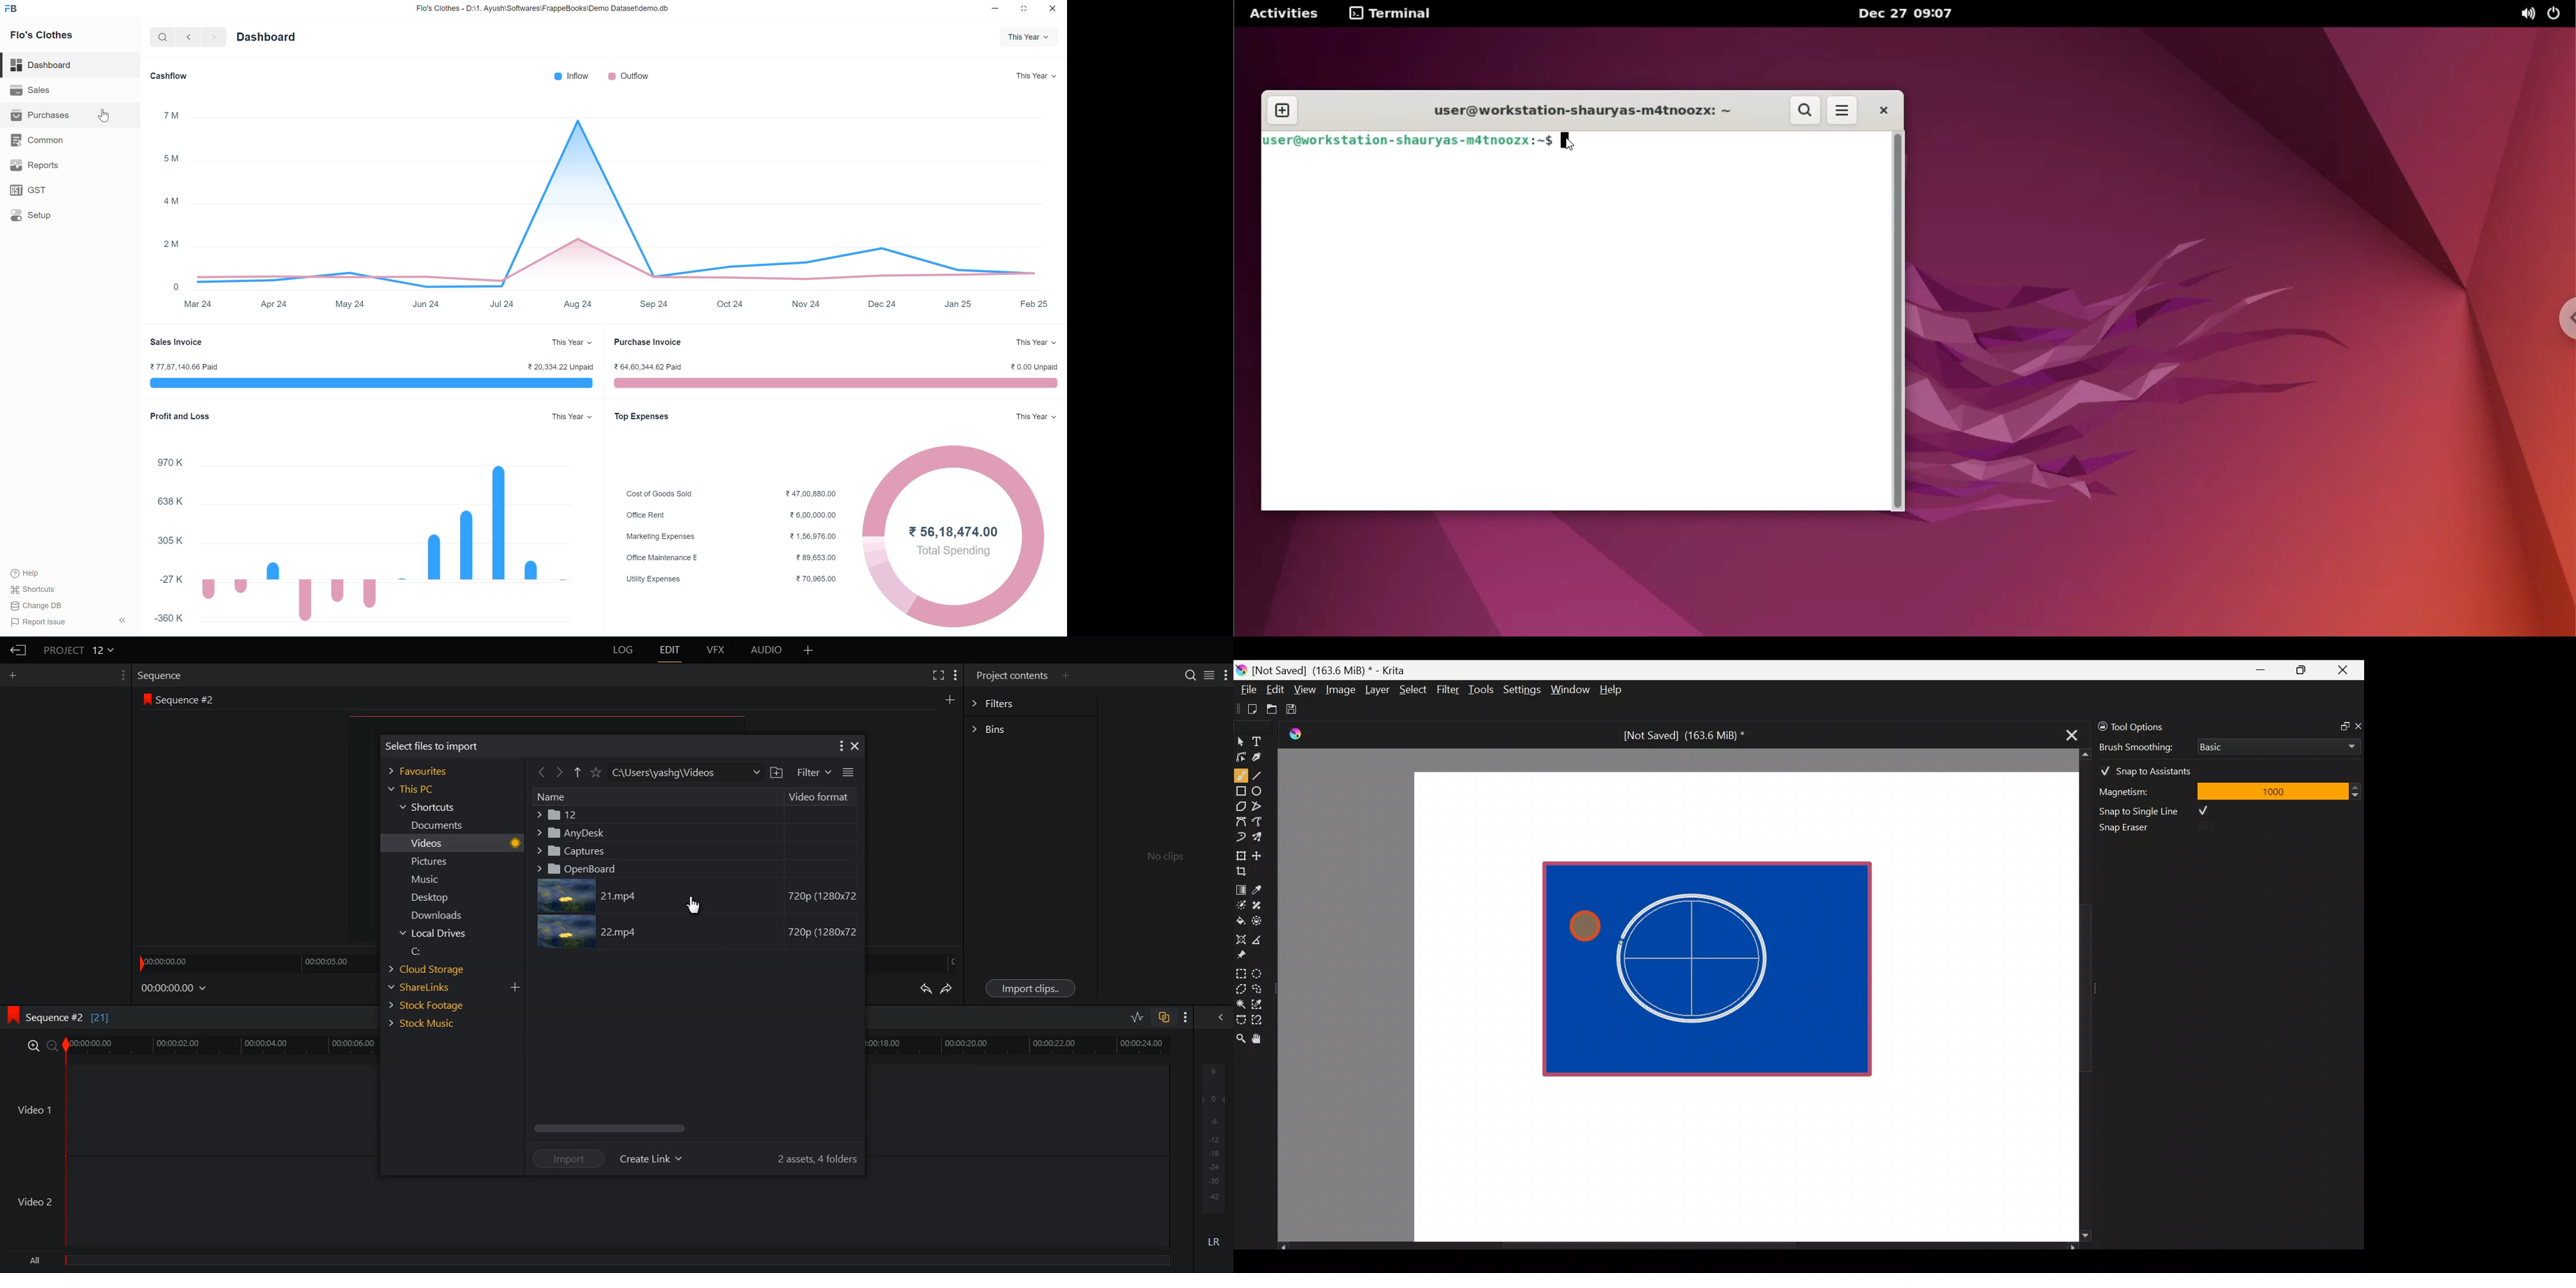 The image size is (2576, 1288). I want to click on This Year, so click(1029, 37).